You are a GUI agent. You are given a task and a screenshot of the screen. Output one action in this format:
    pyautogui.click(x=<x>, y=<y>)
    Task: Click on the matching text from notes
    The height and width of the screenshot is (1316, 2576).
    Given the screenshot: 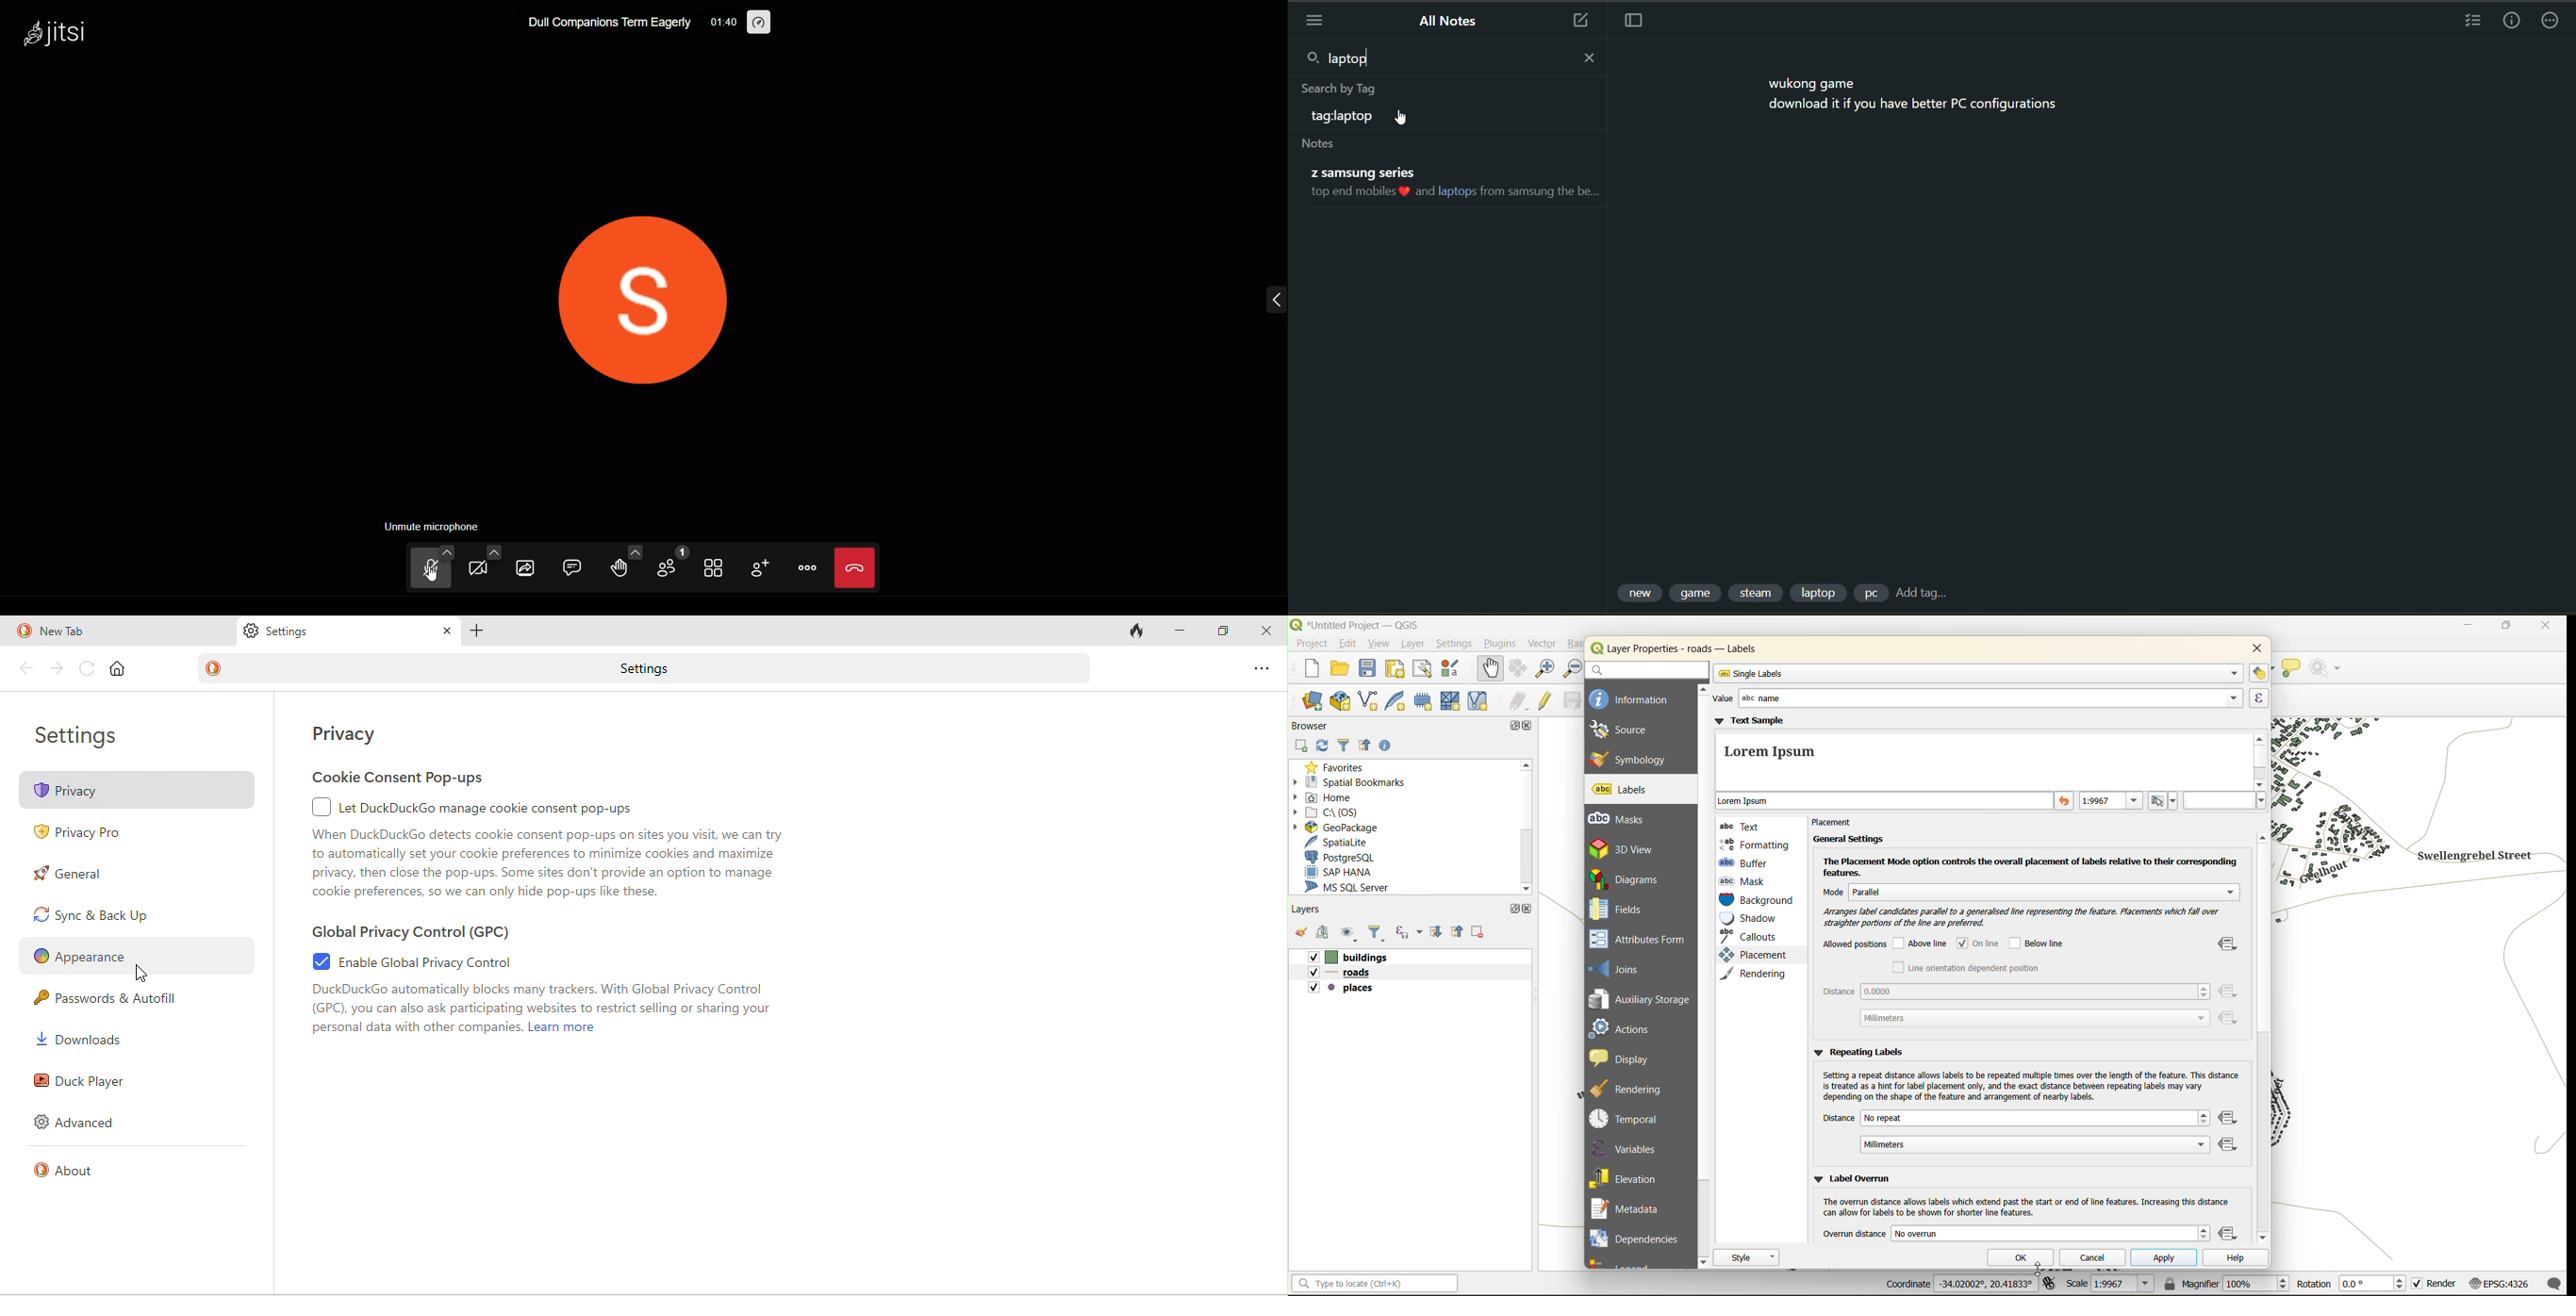 What is the action you would take?
    pyautogui.click(x=1455, y=182)
    